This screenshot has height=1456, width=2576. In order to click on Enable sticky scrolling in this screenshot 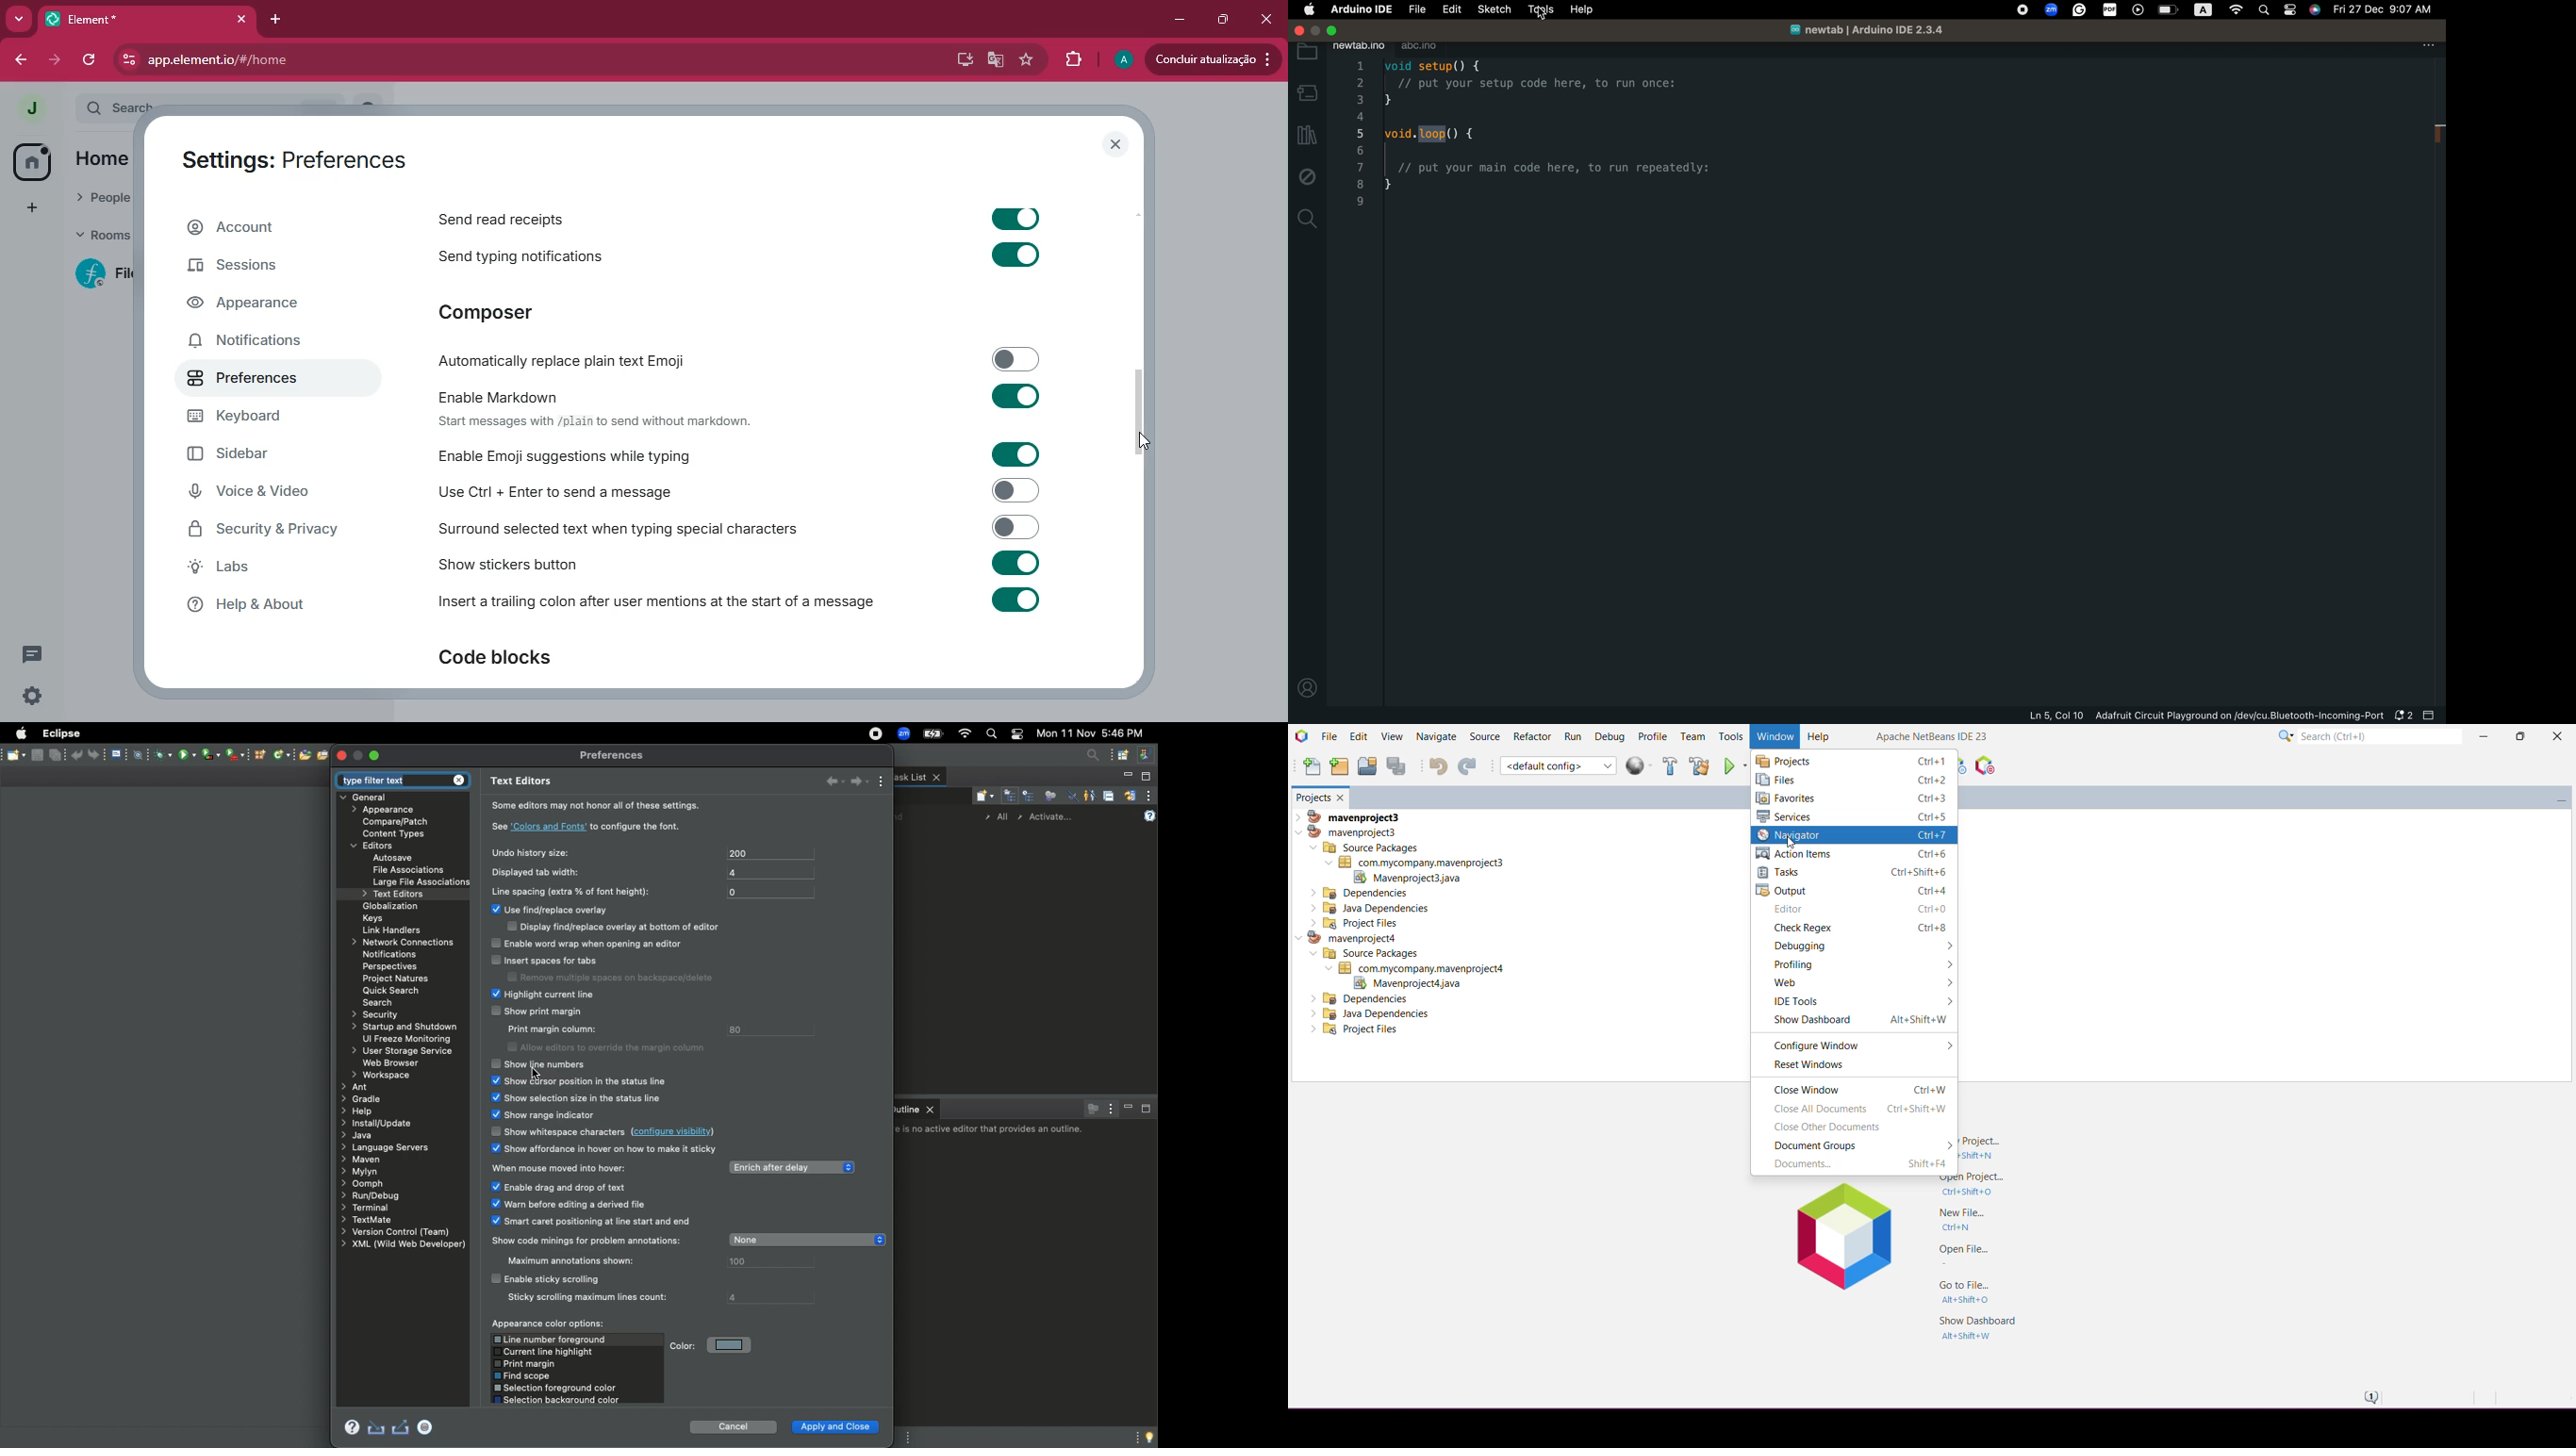, I will do `click(596, 1287)`.